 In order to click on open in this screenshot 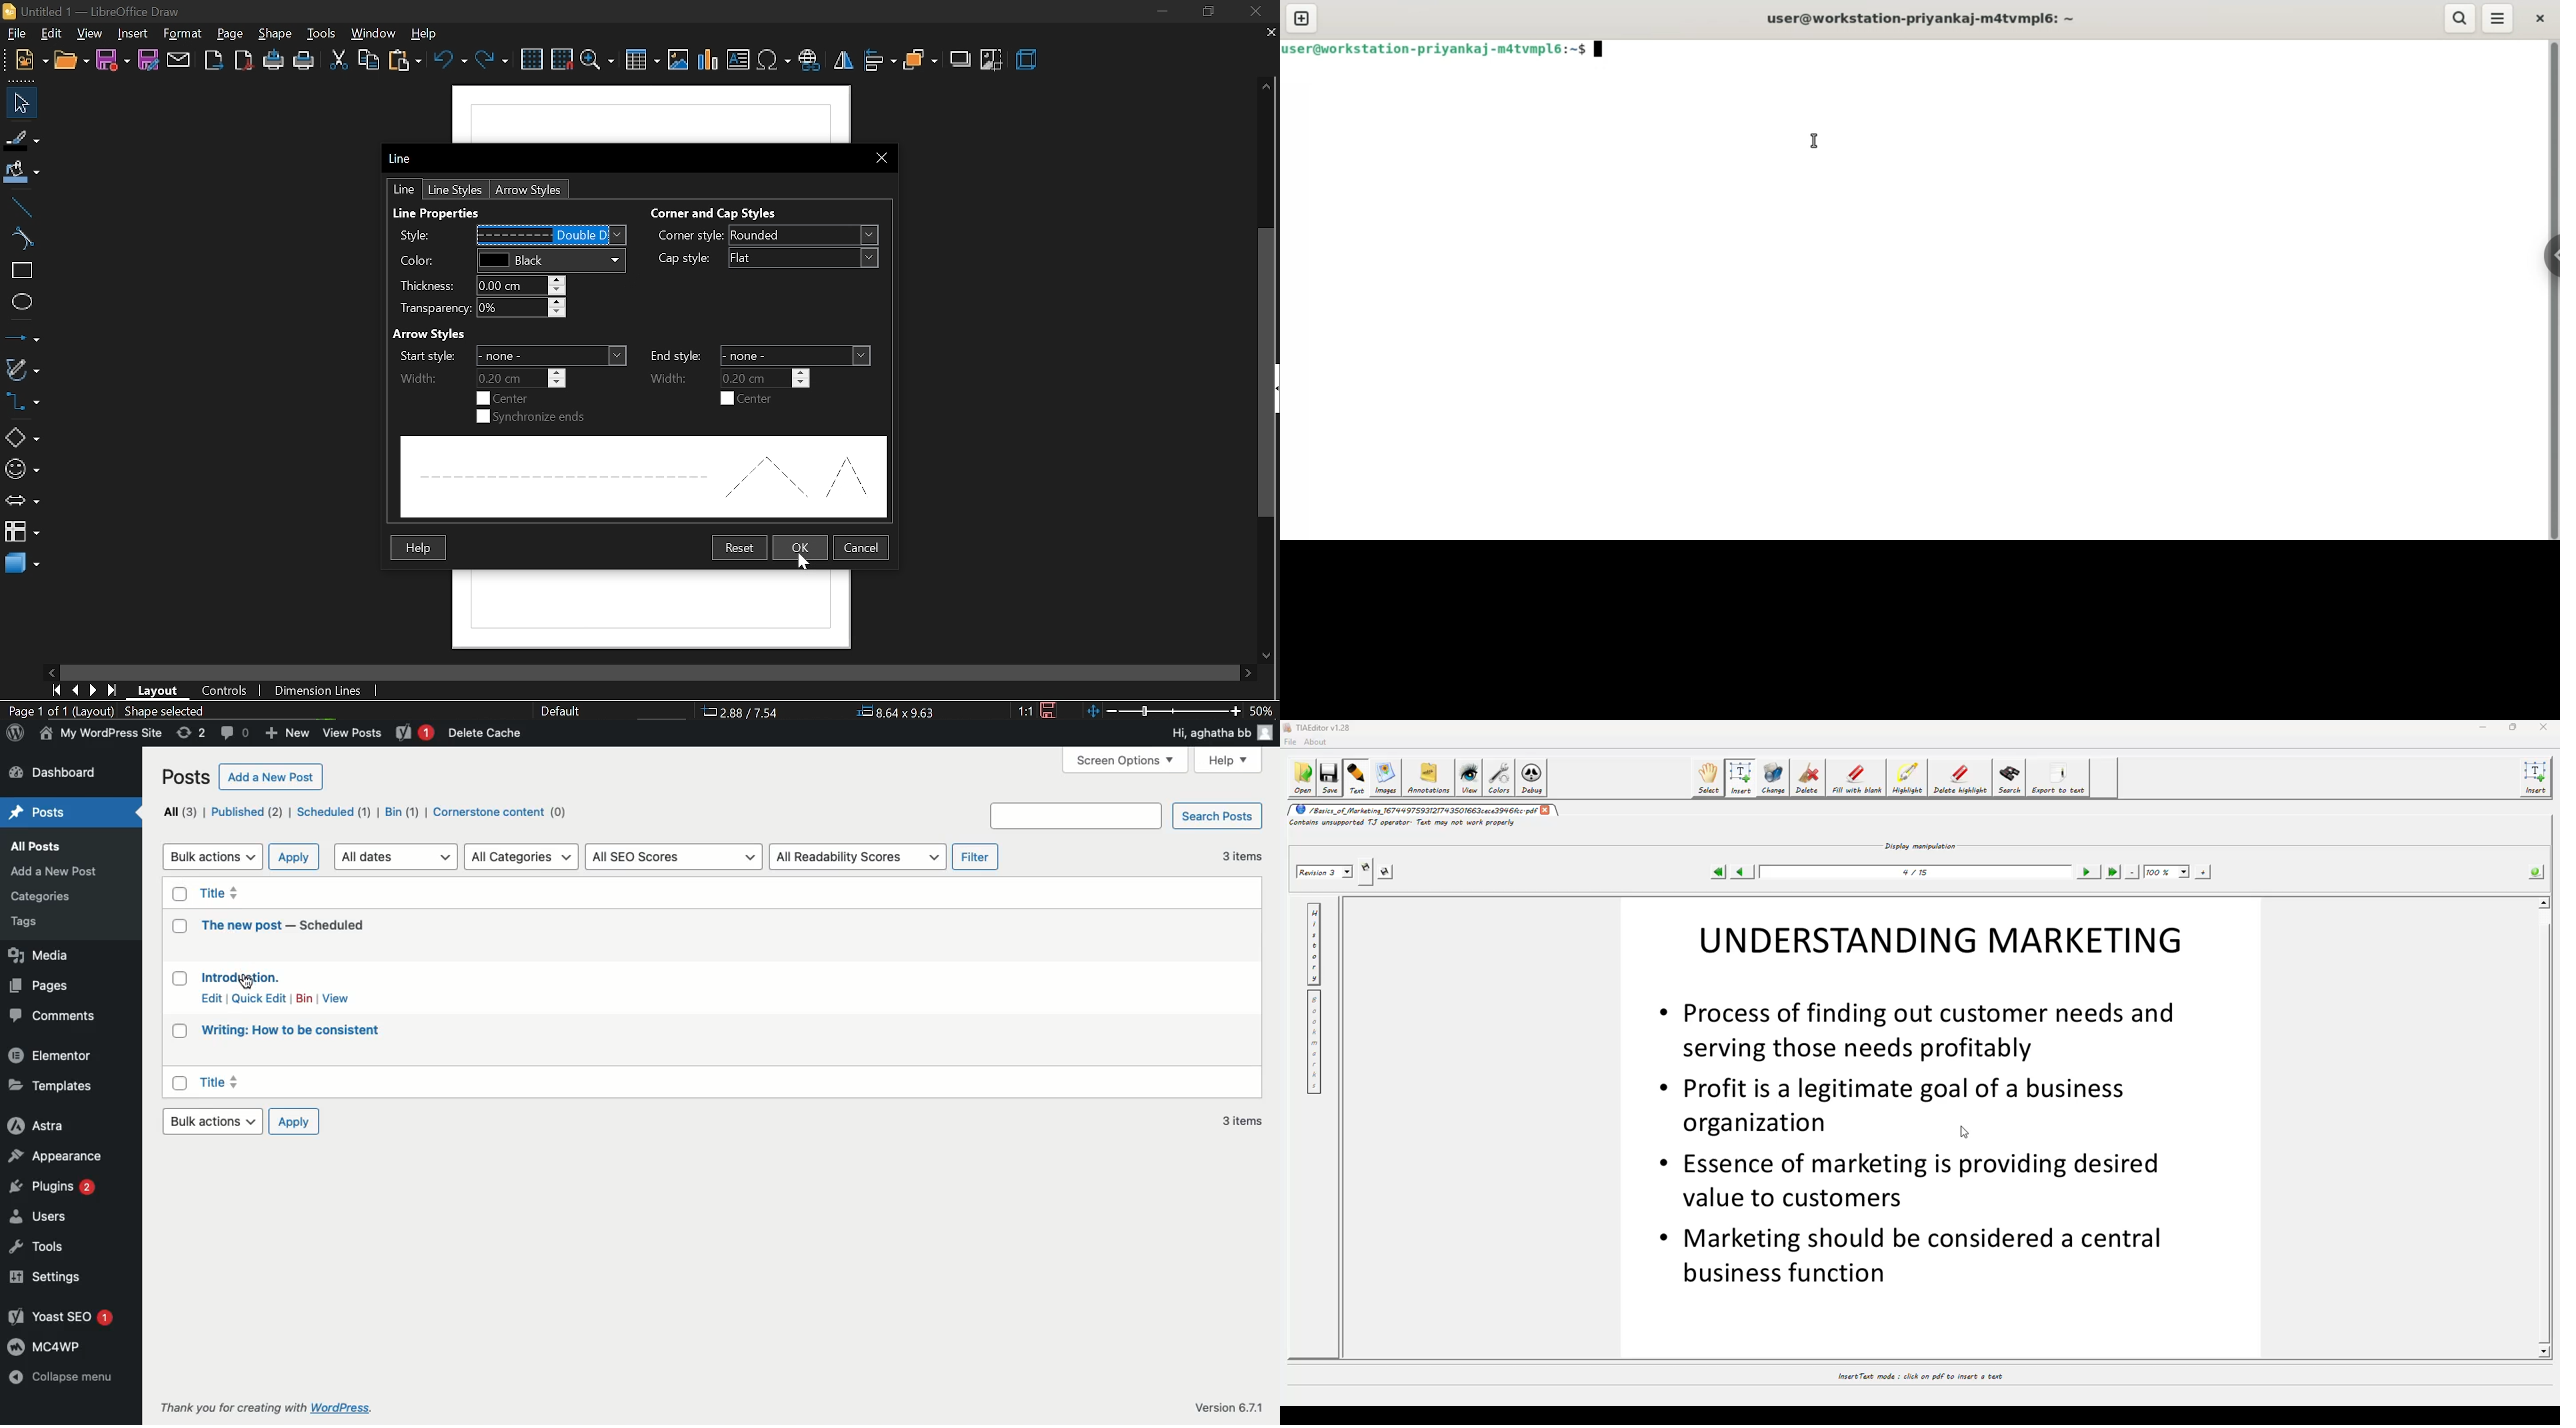, I will do `click(30, 60)`.